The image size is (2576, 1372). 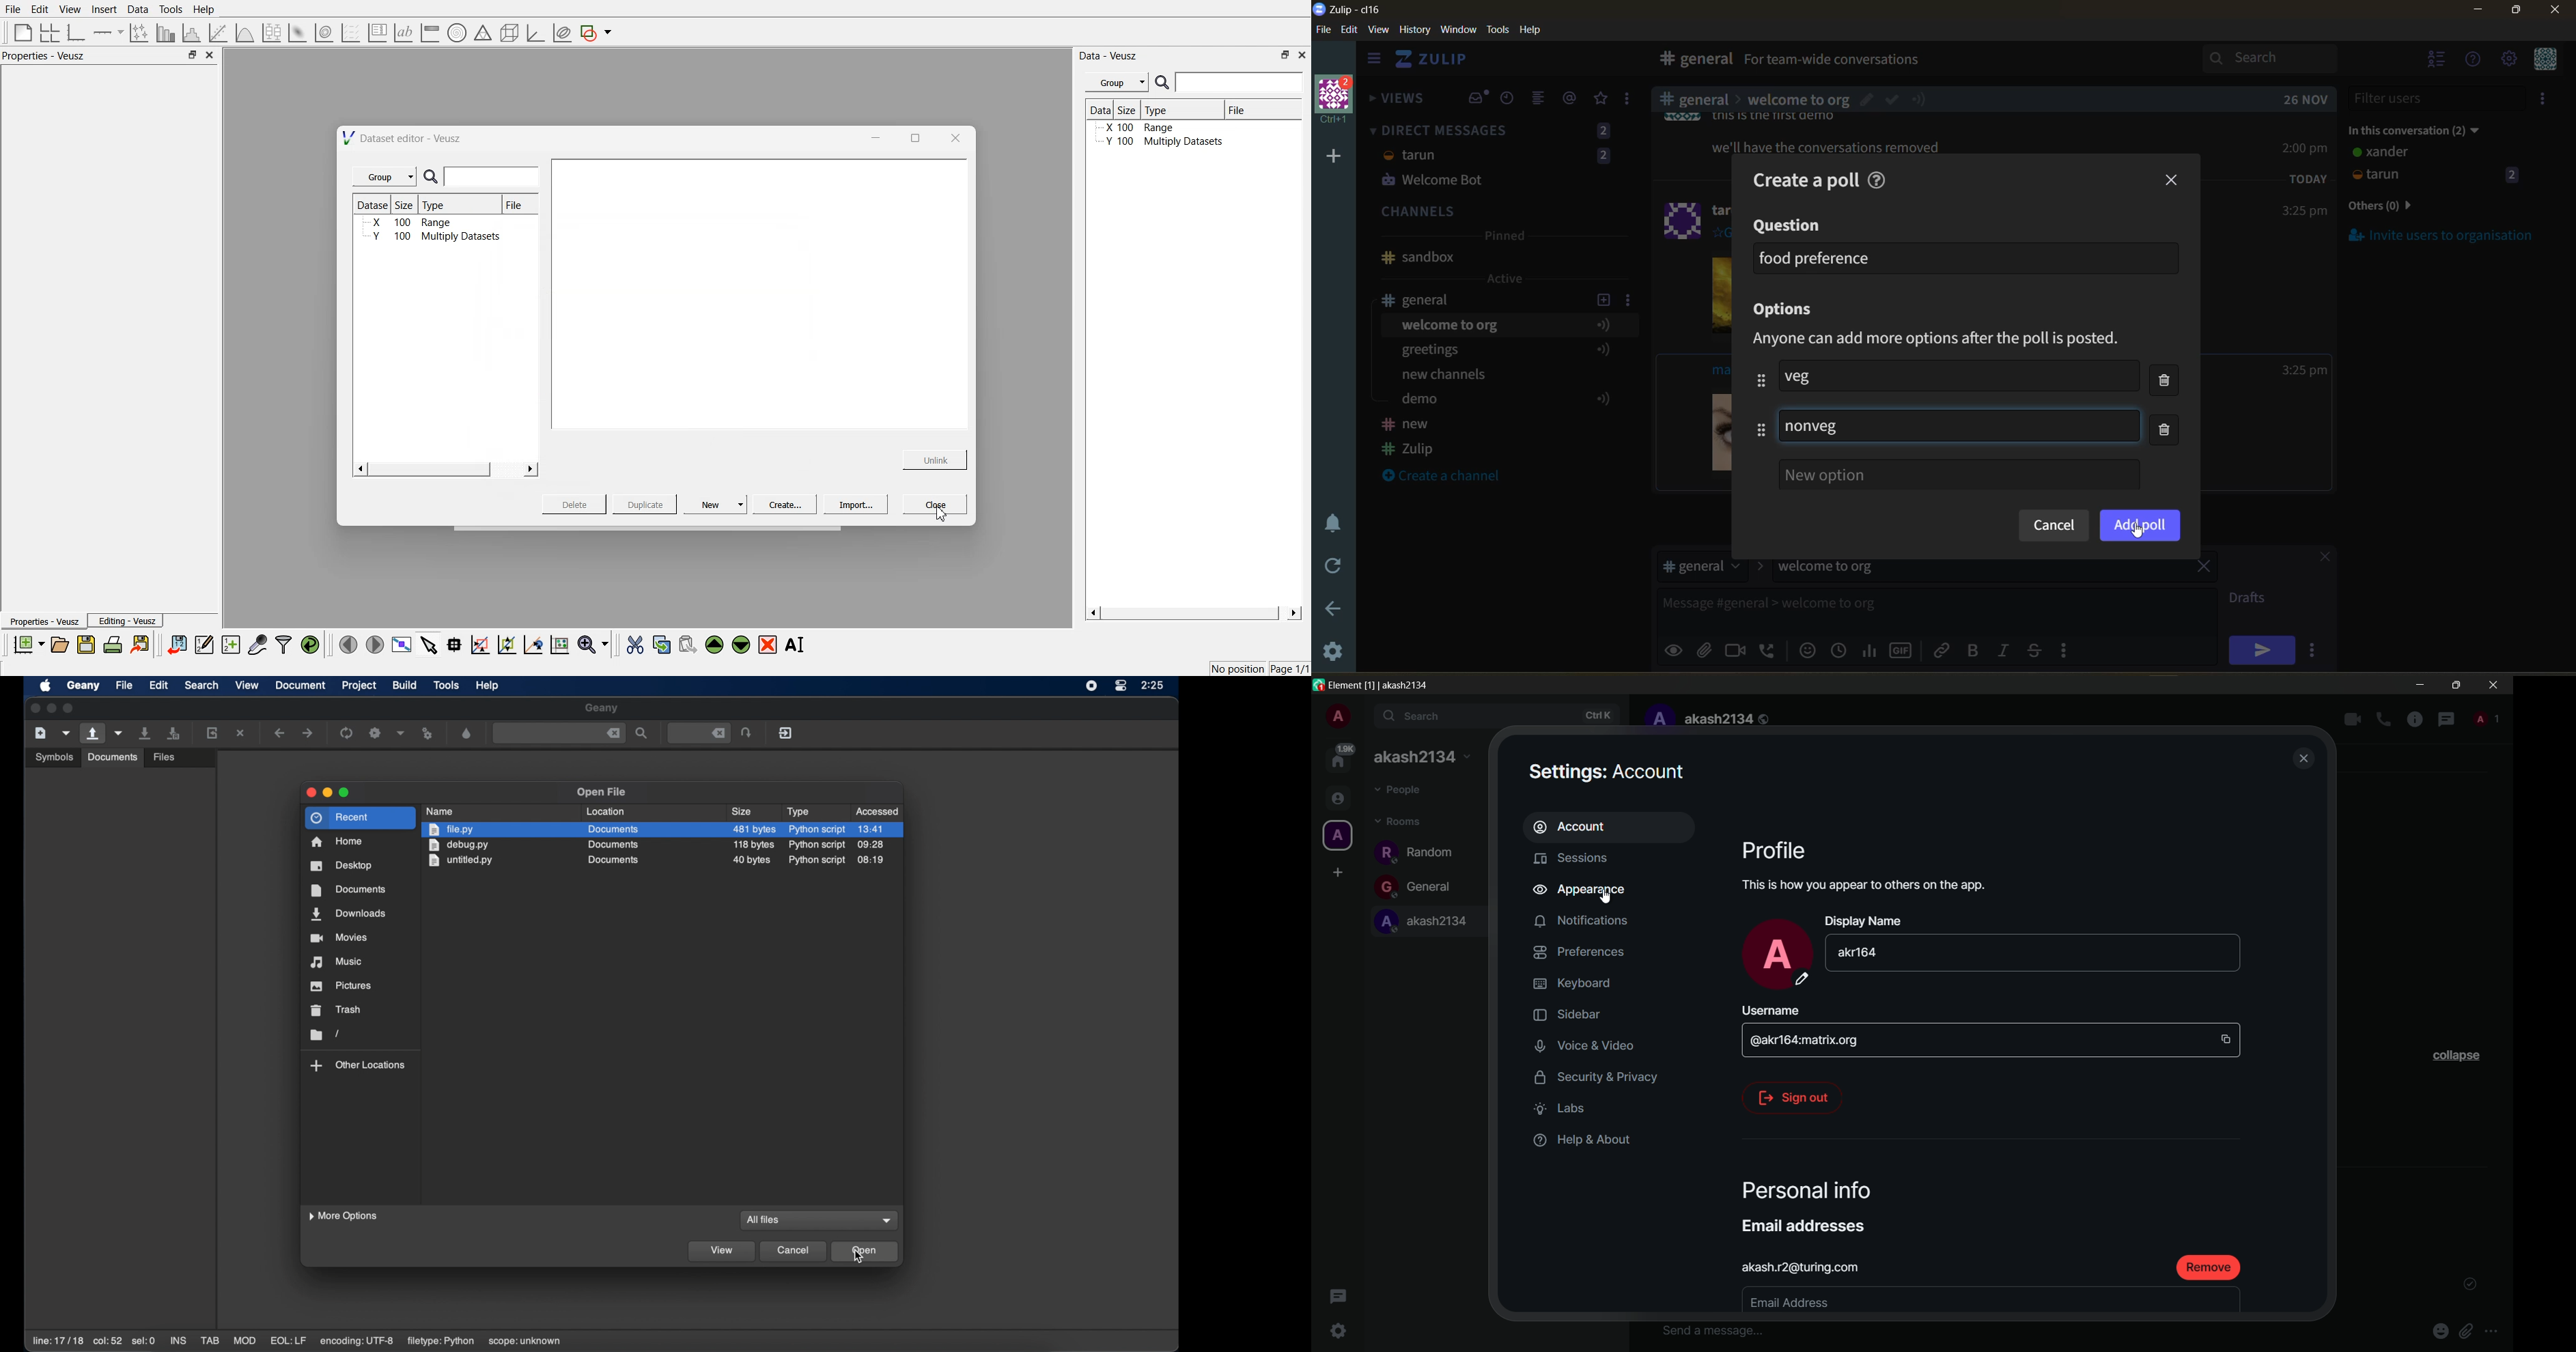 I want to click on labs, so click(x=1564, y=1109).